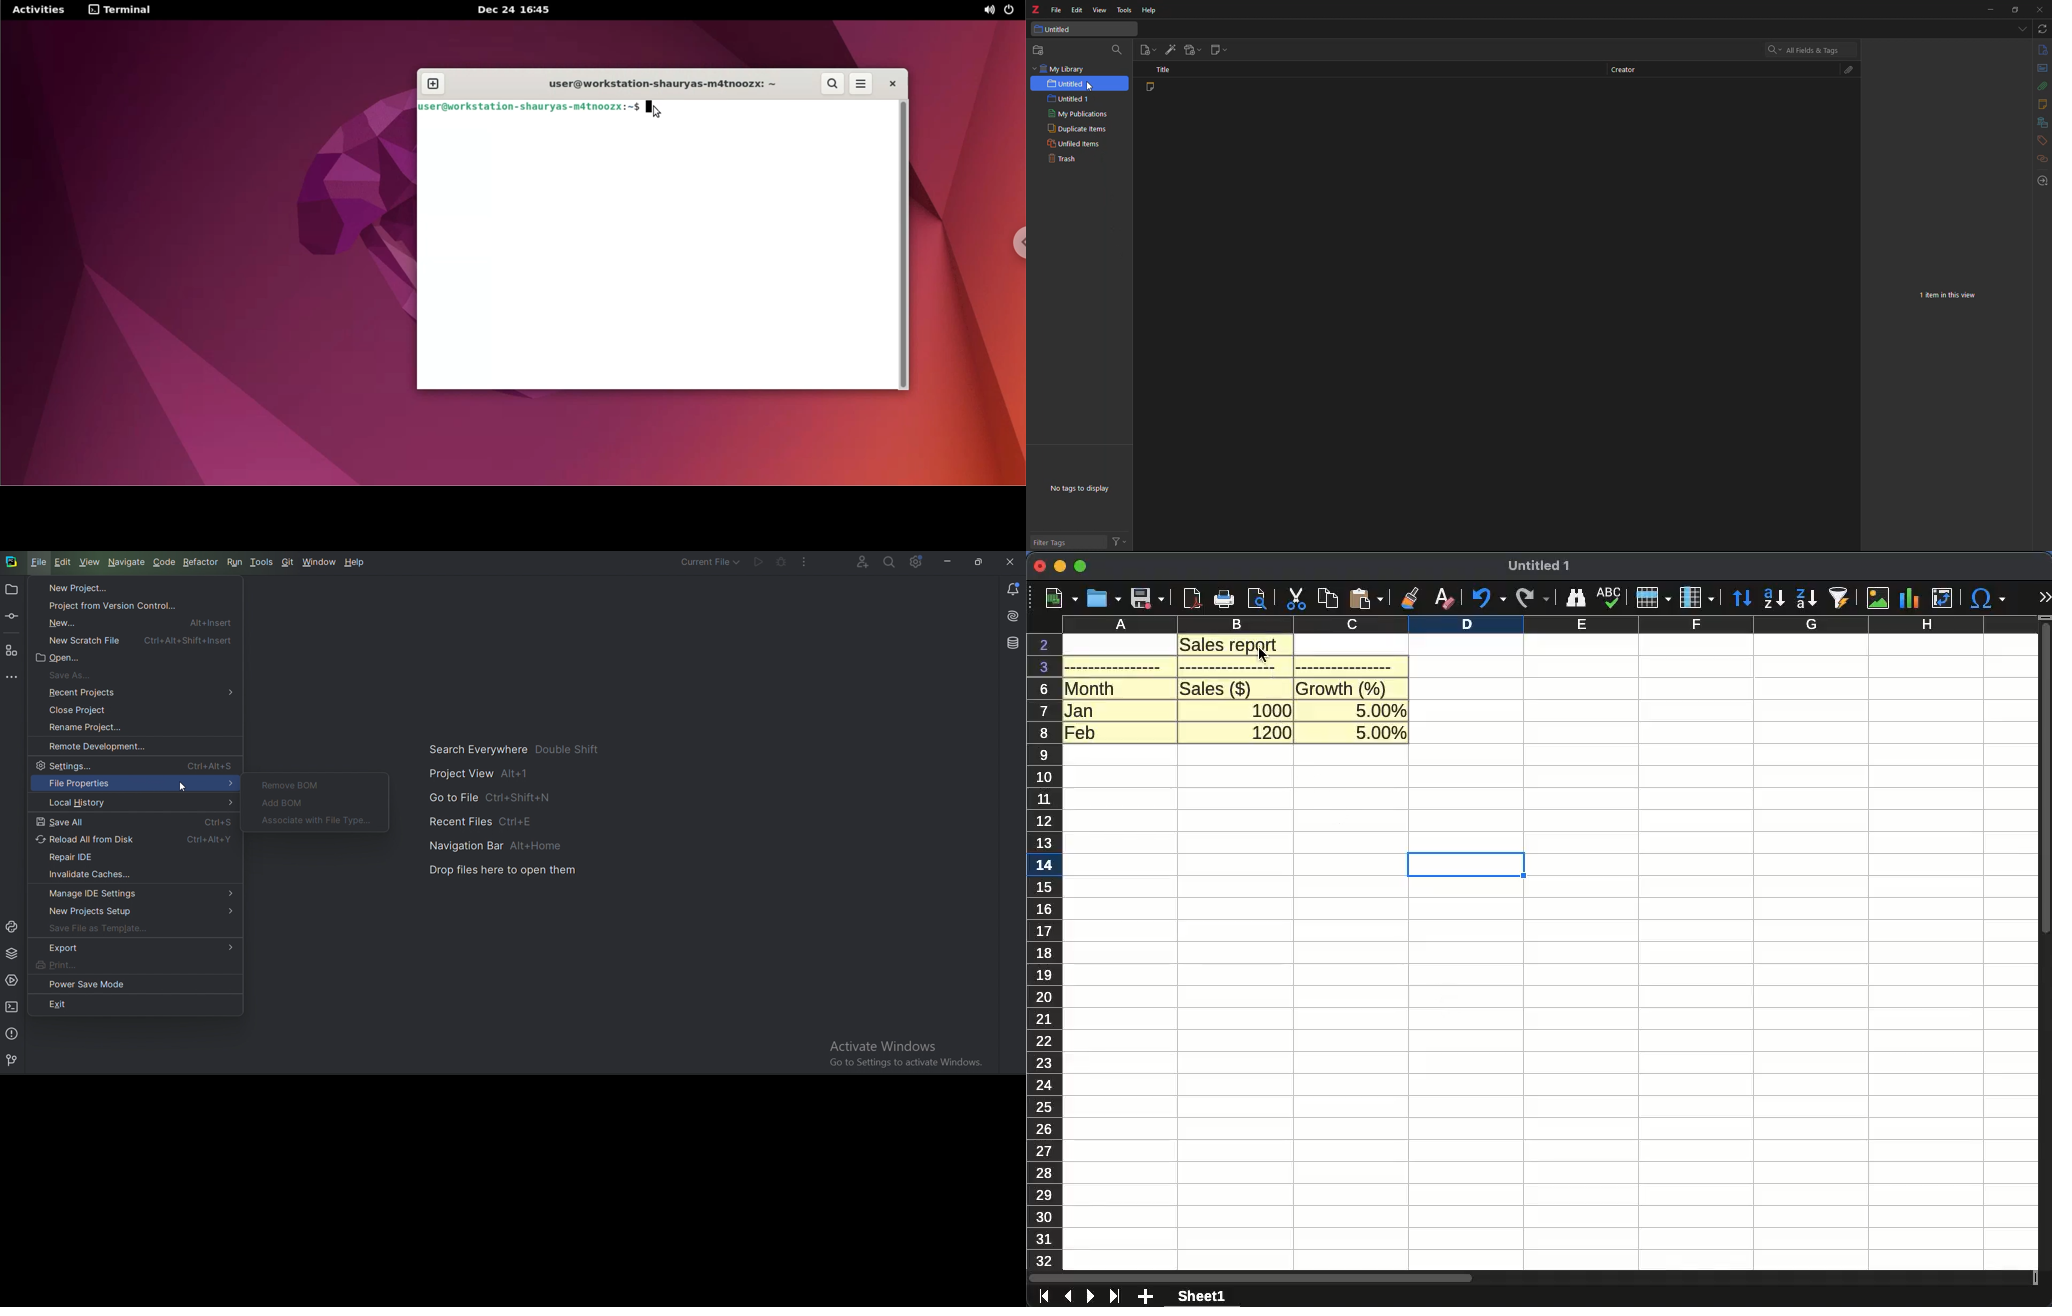  I want to click on Recent Files Ctrl+E, so click(485, 821).